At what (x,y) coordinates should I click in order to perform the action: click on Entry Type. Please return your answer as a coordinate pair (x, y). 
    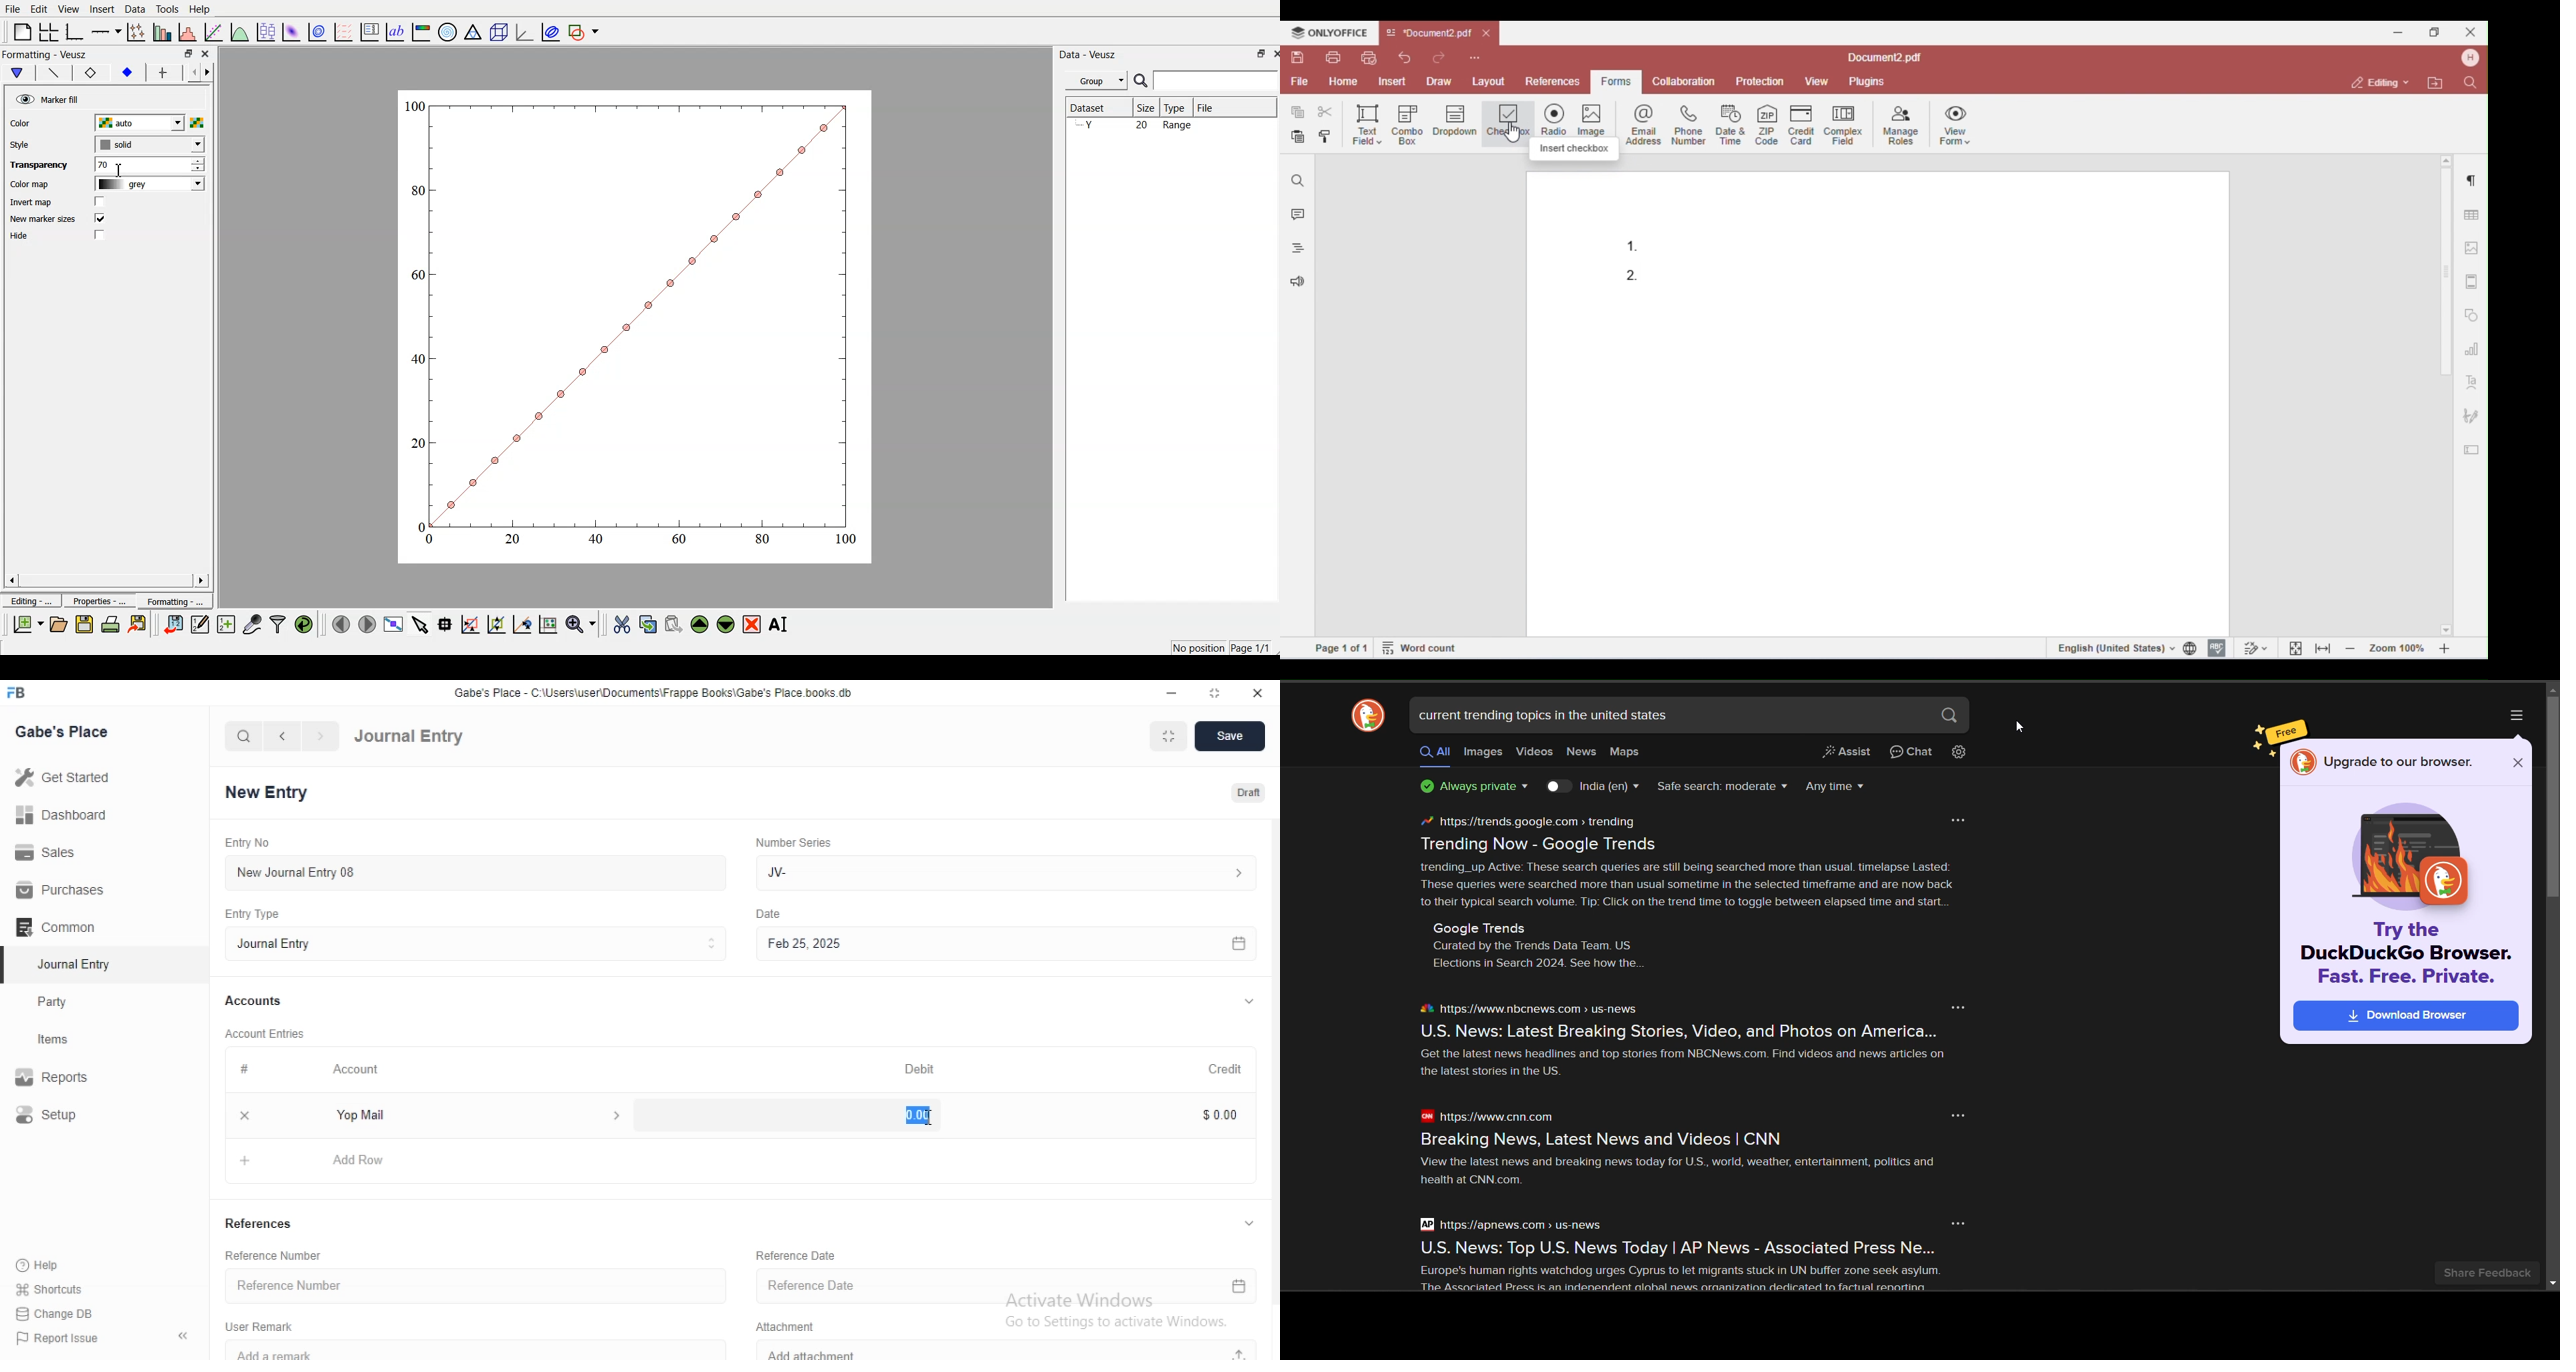
    Looking at the image, I should click on (250, 914).